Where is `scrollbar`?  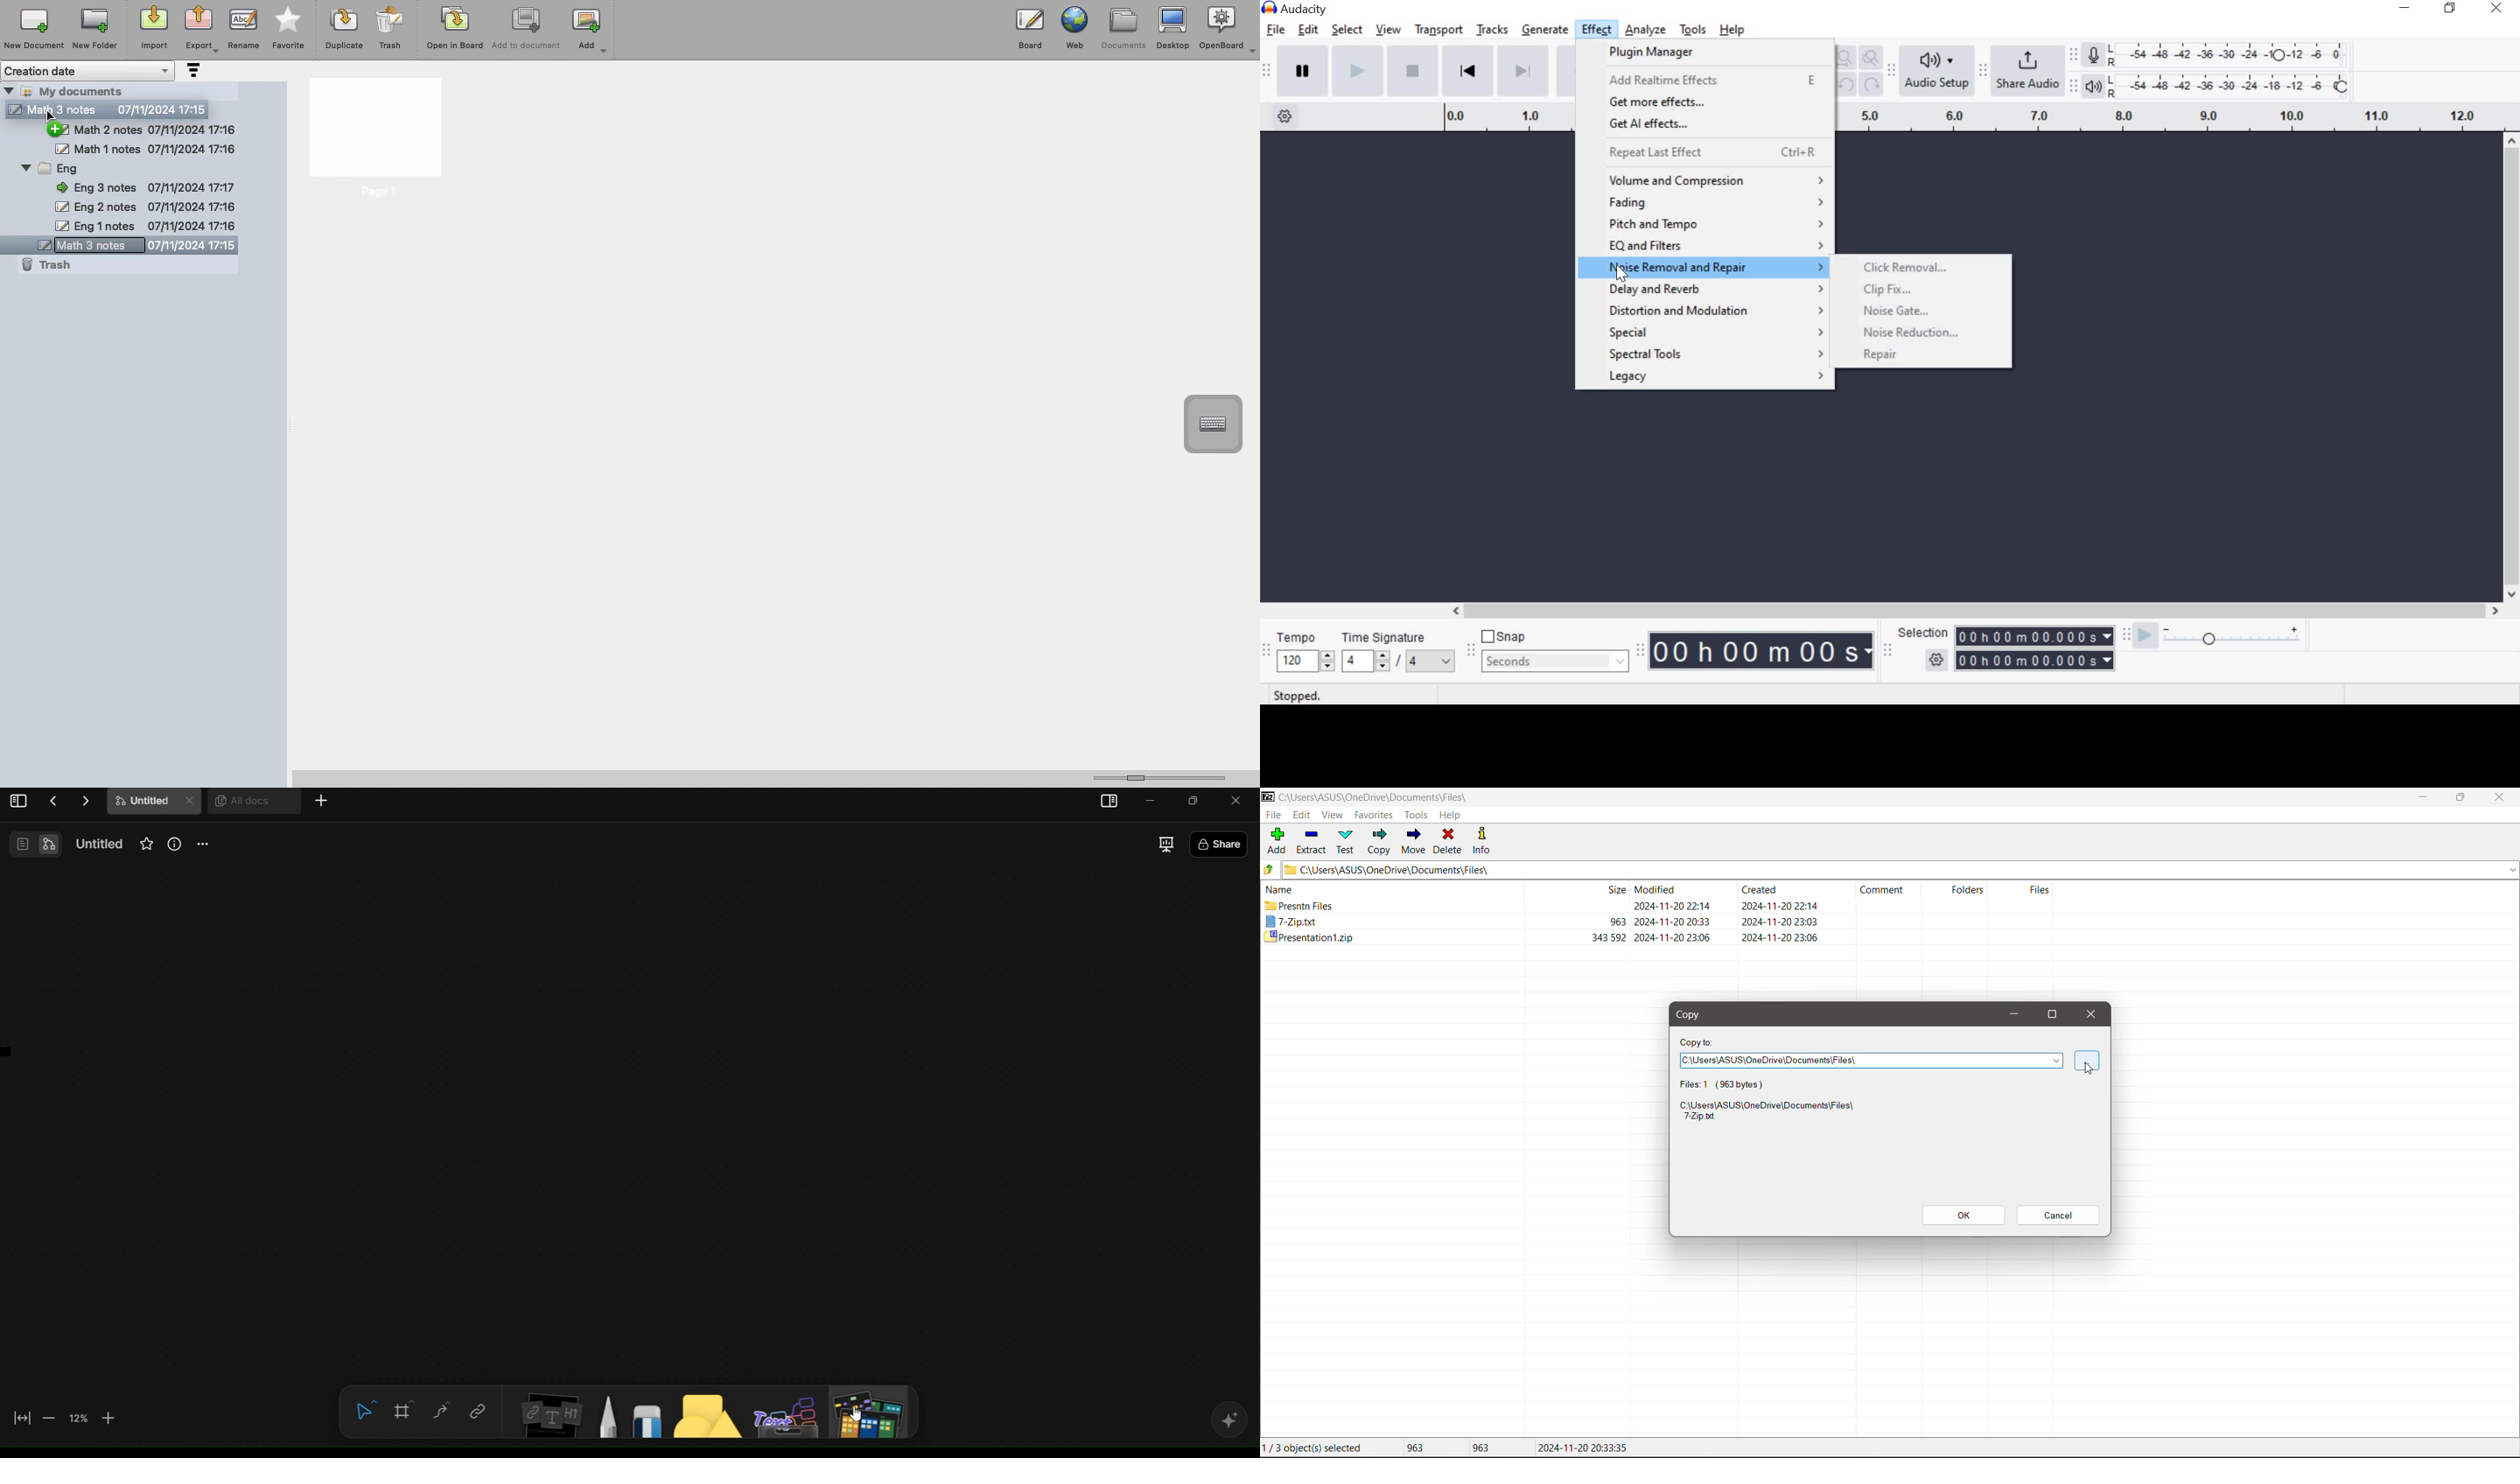
scrollbar is located at coordinates (2512, 368).